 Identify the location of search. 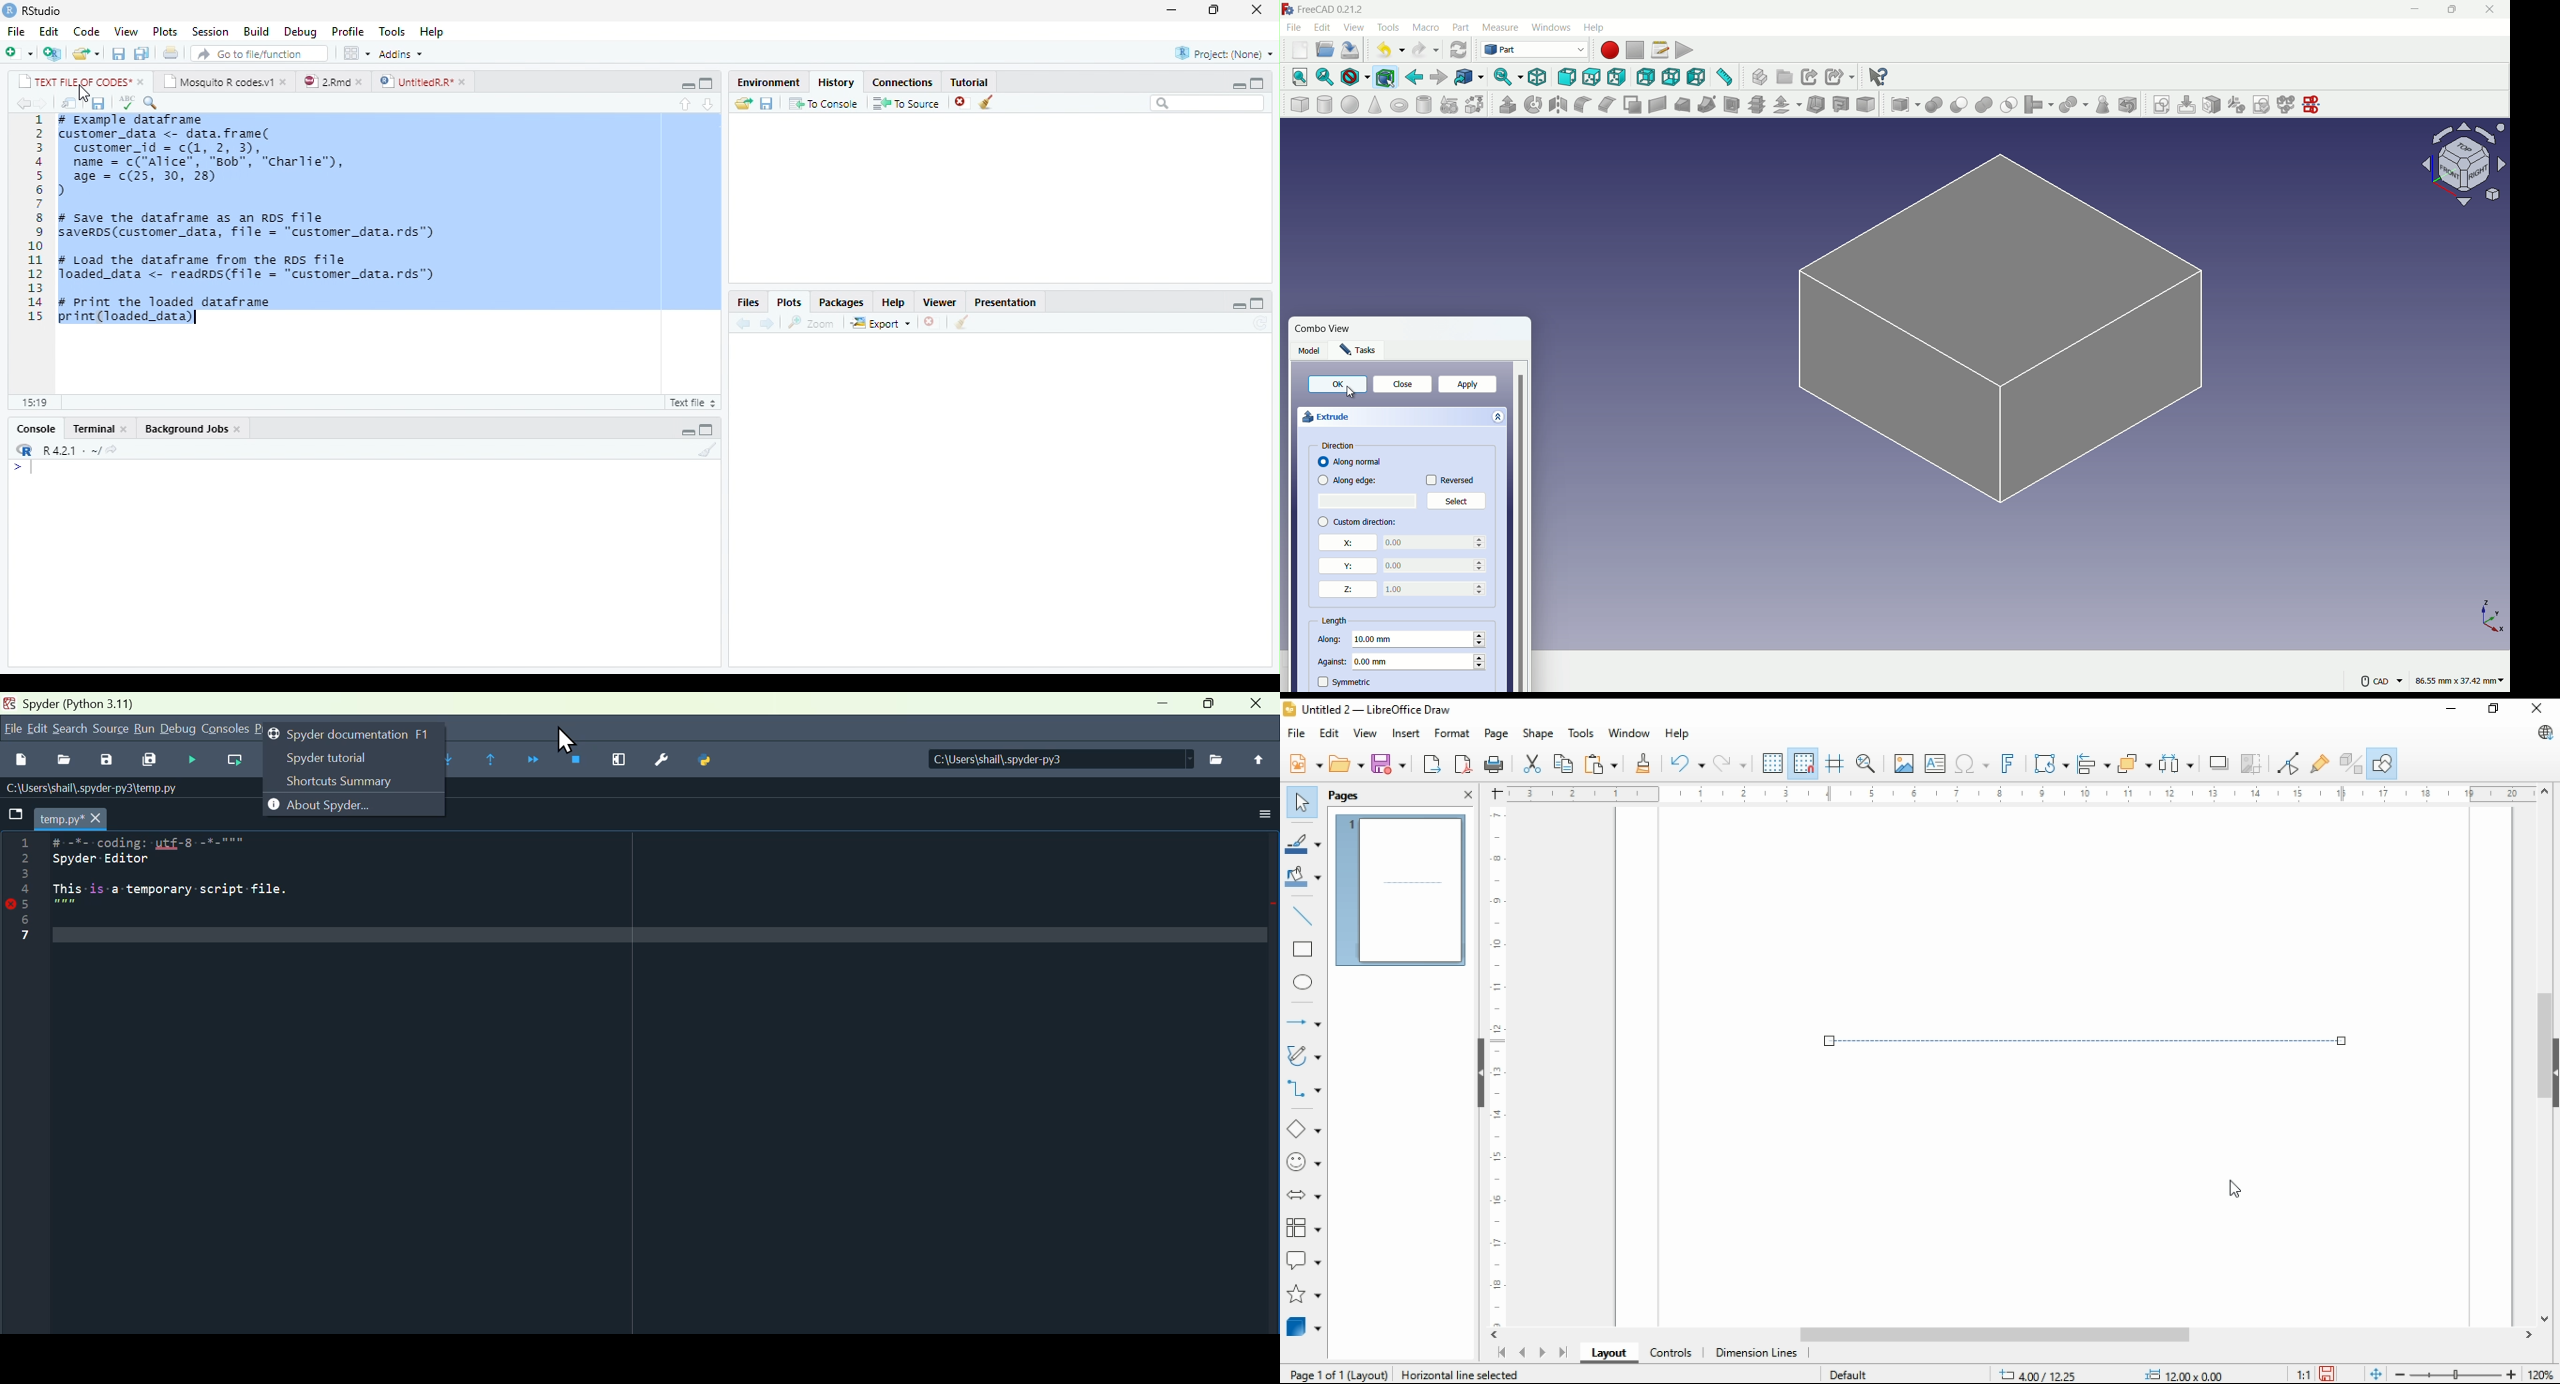
(71, 728).